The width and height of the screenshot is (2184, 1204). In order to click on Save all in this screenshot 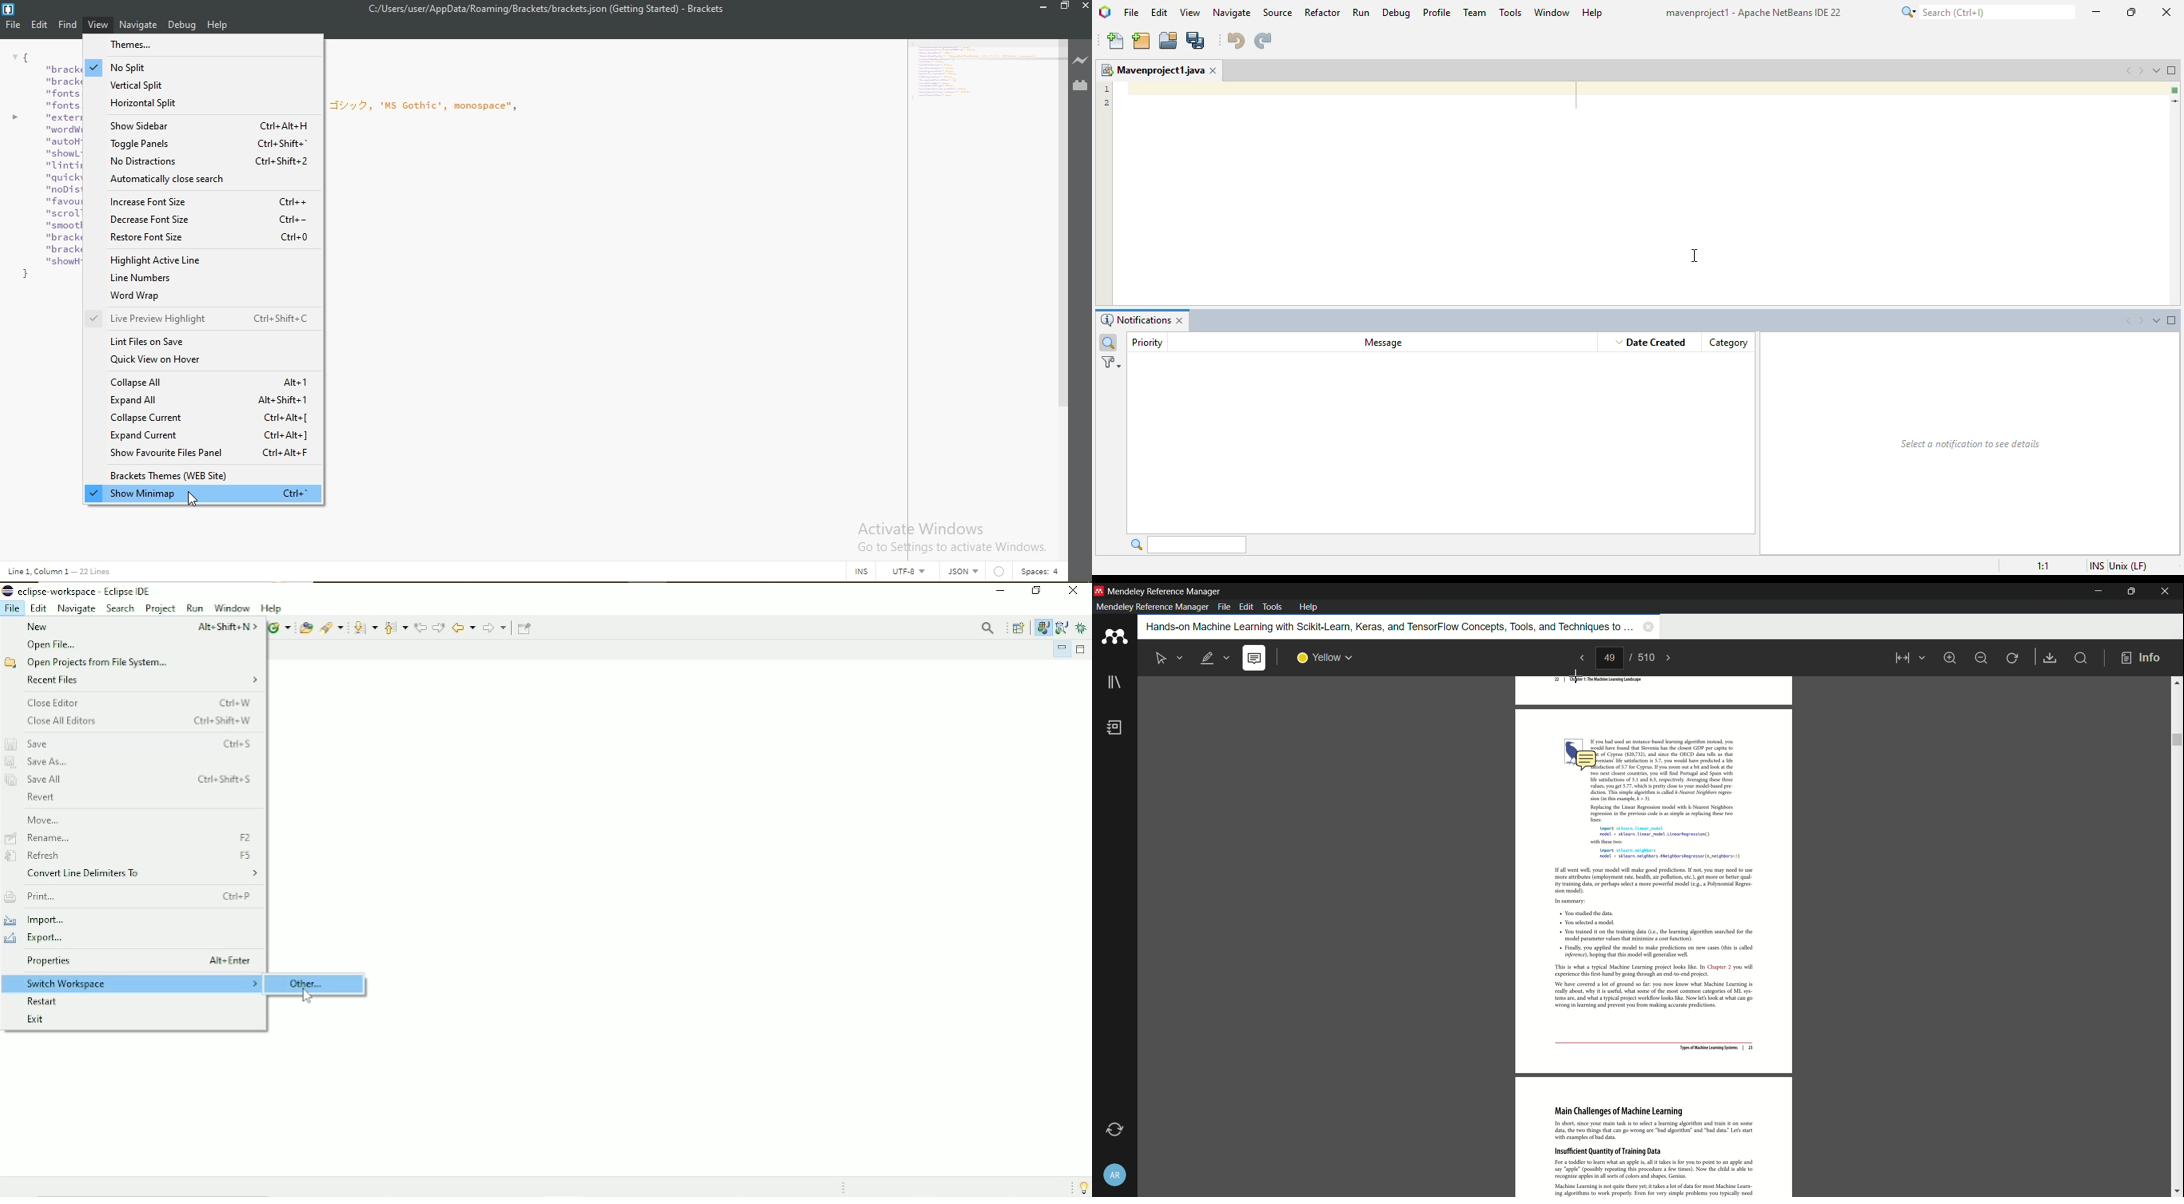, I will do `click(131, 781)`.